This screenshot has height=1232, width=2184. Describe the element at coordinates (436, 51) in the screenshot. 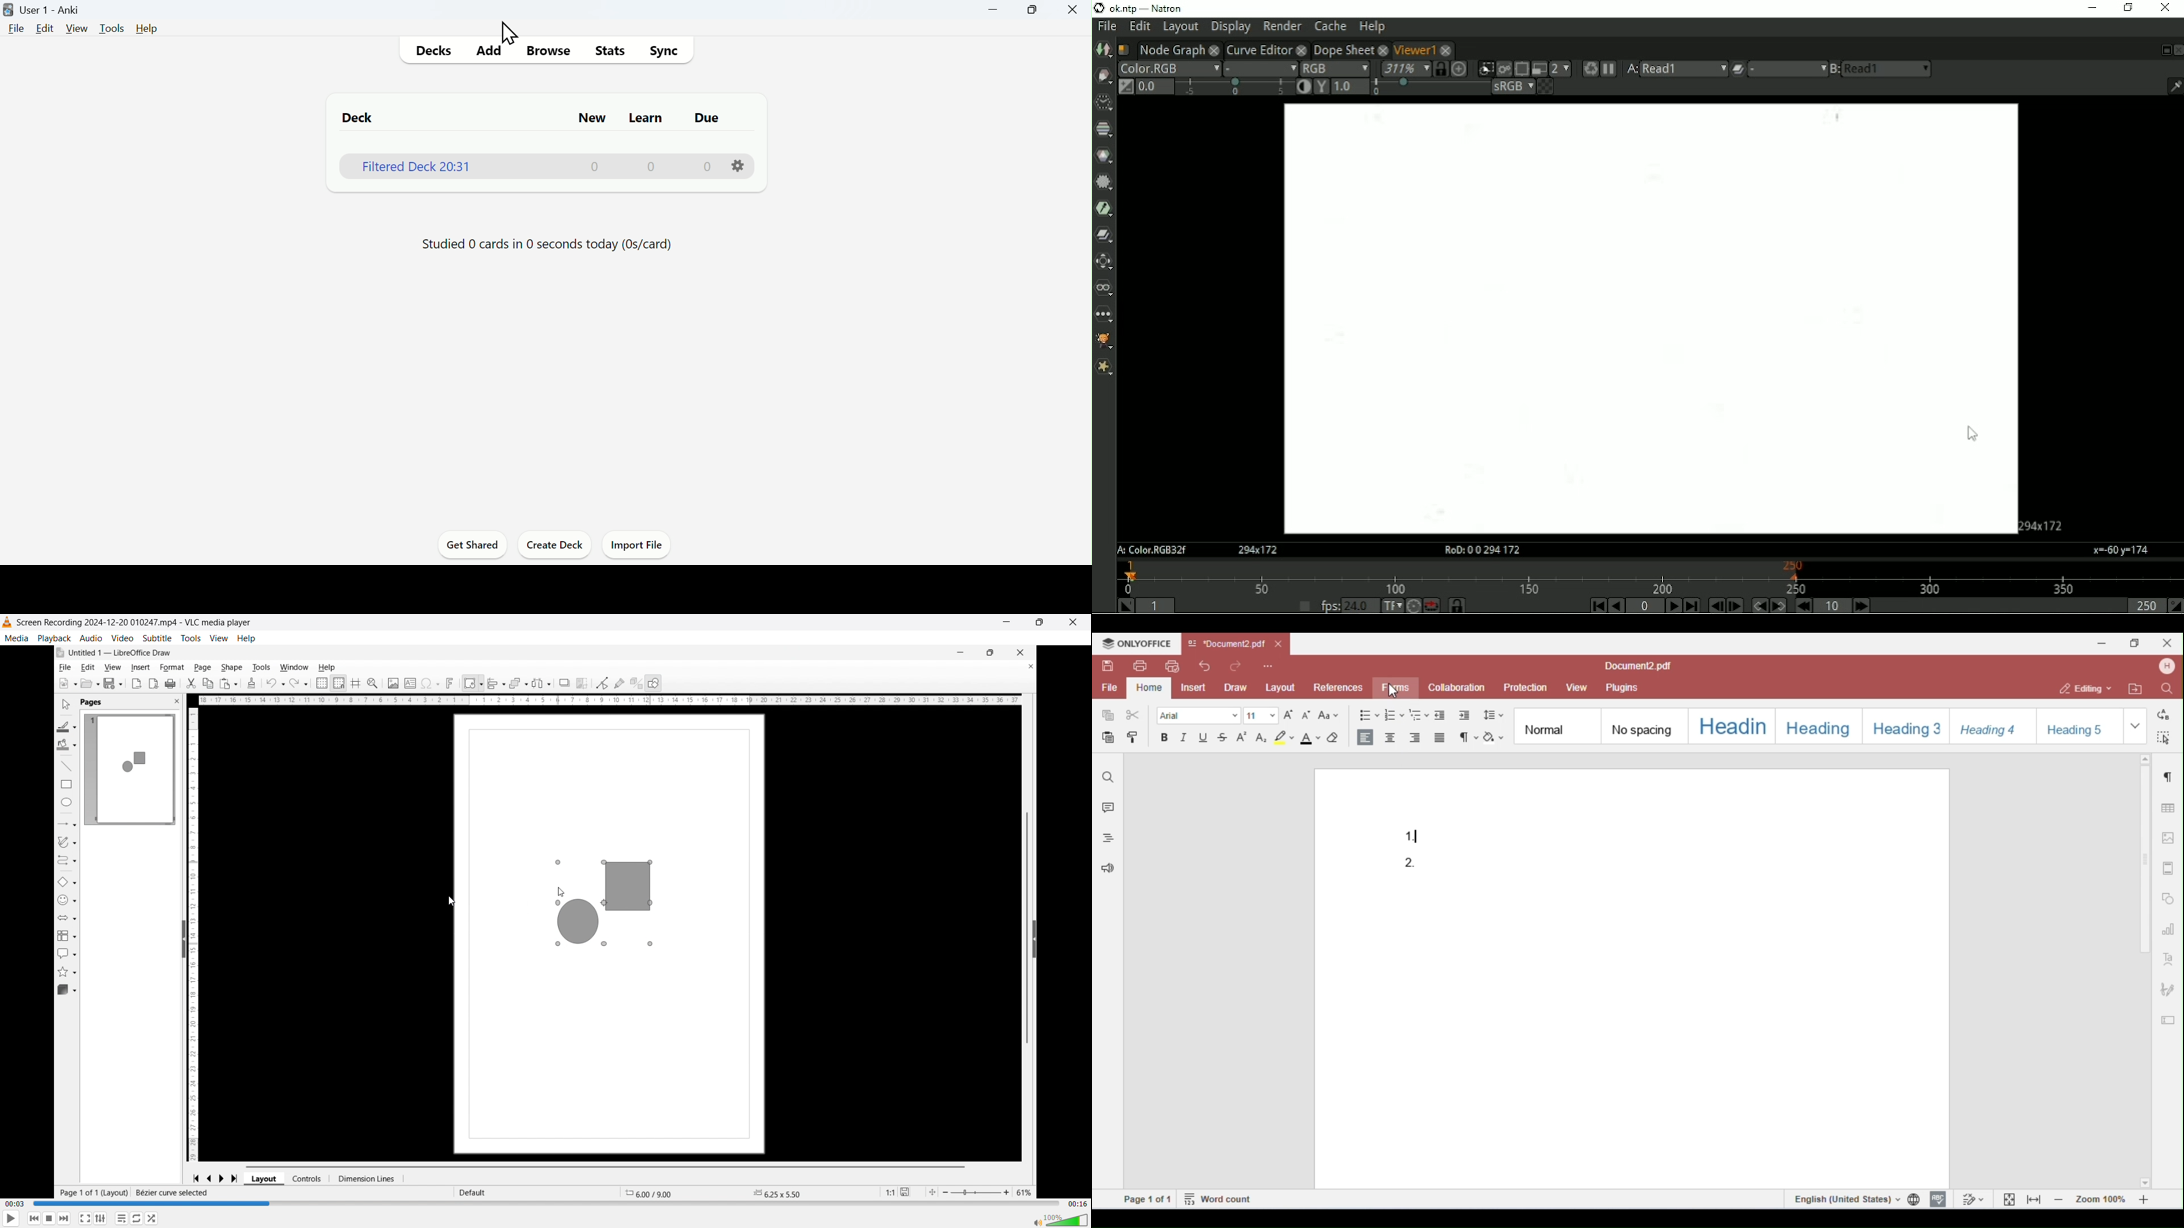

I see `Decks` at that location.